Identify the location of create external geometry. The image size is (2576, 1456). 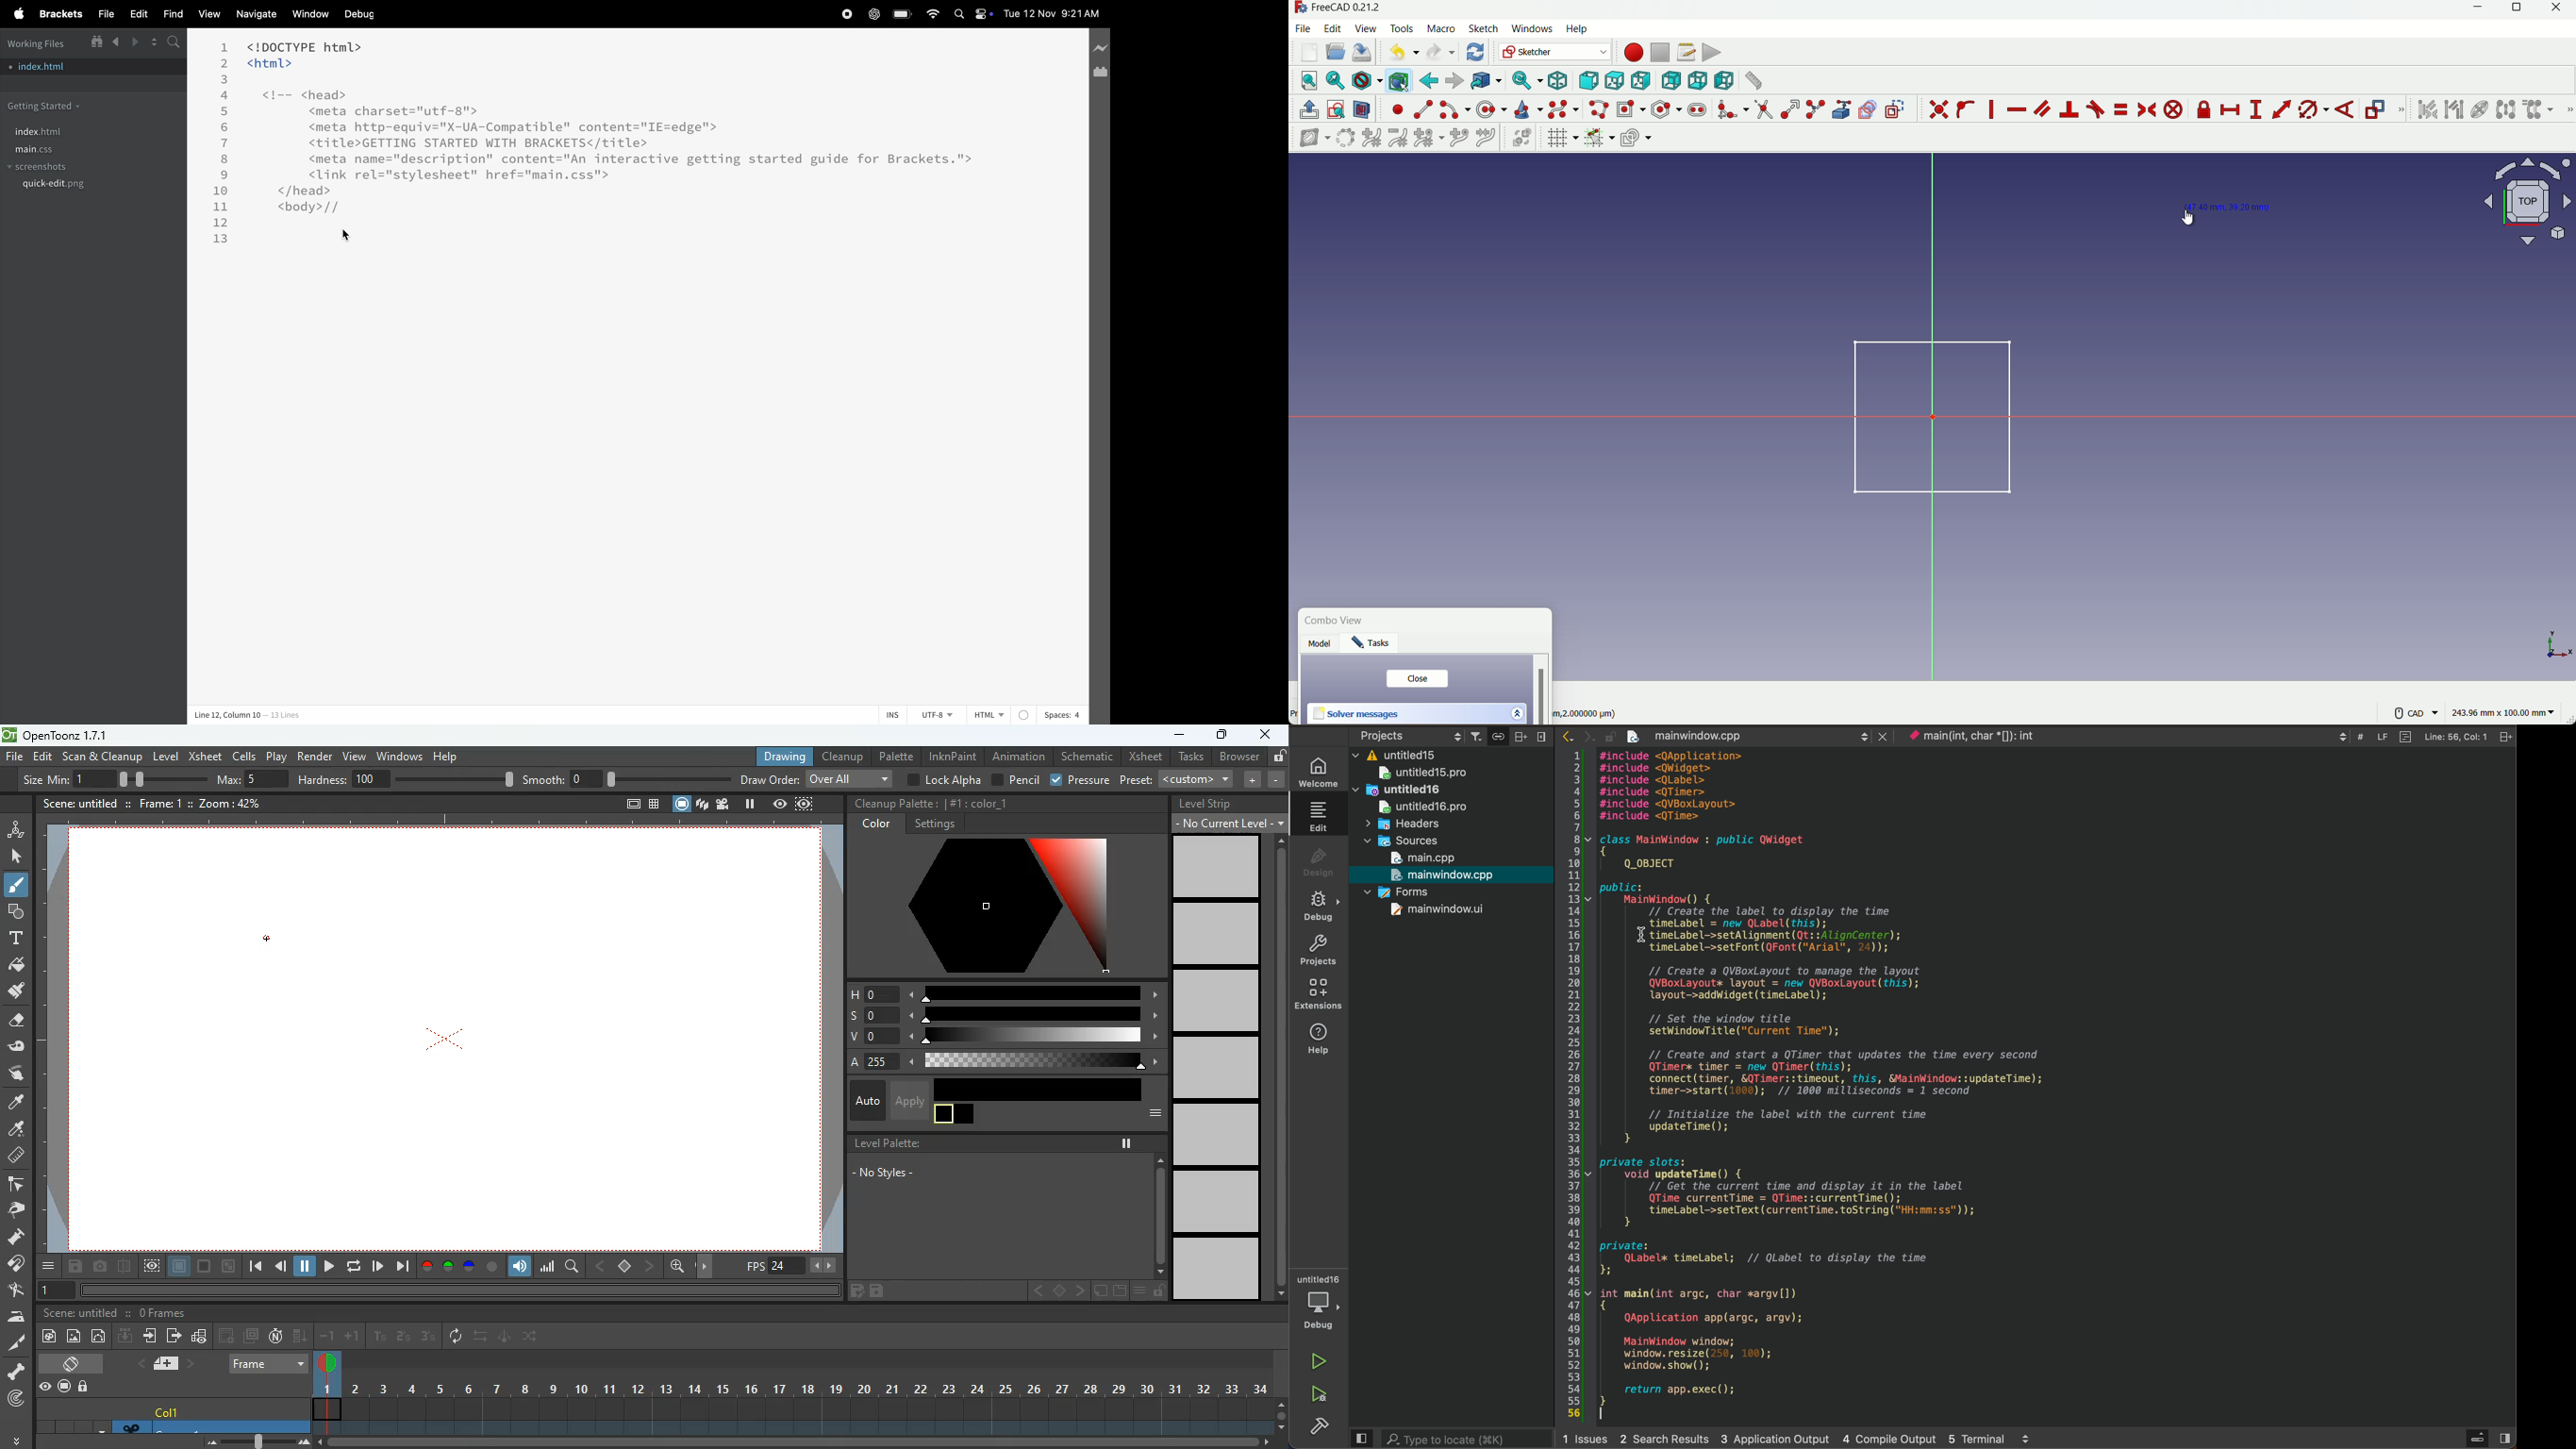
(1843, 110).